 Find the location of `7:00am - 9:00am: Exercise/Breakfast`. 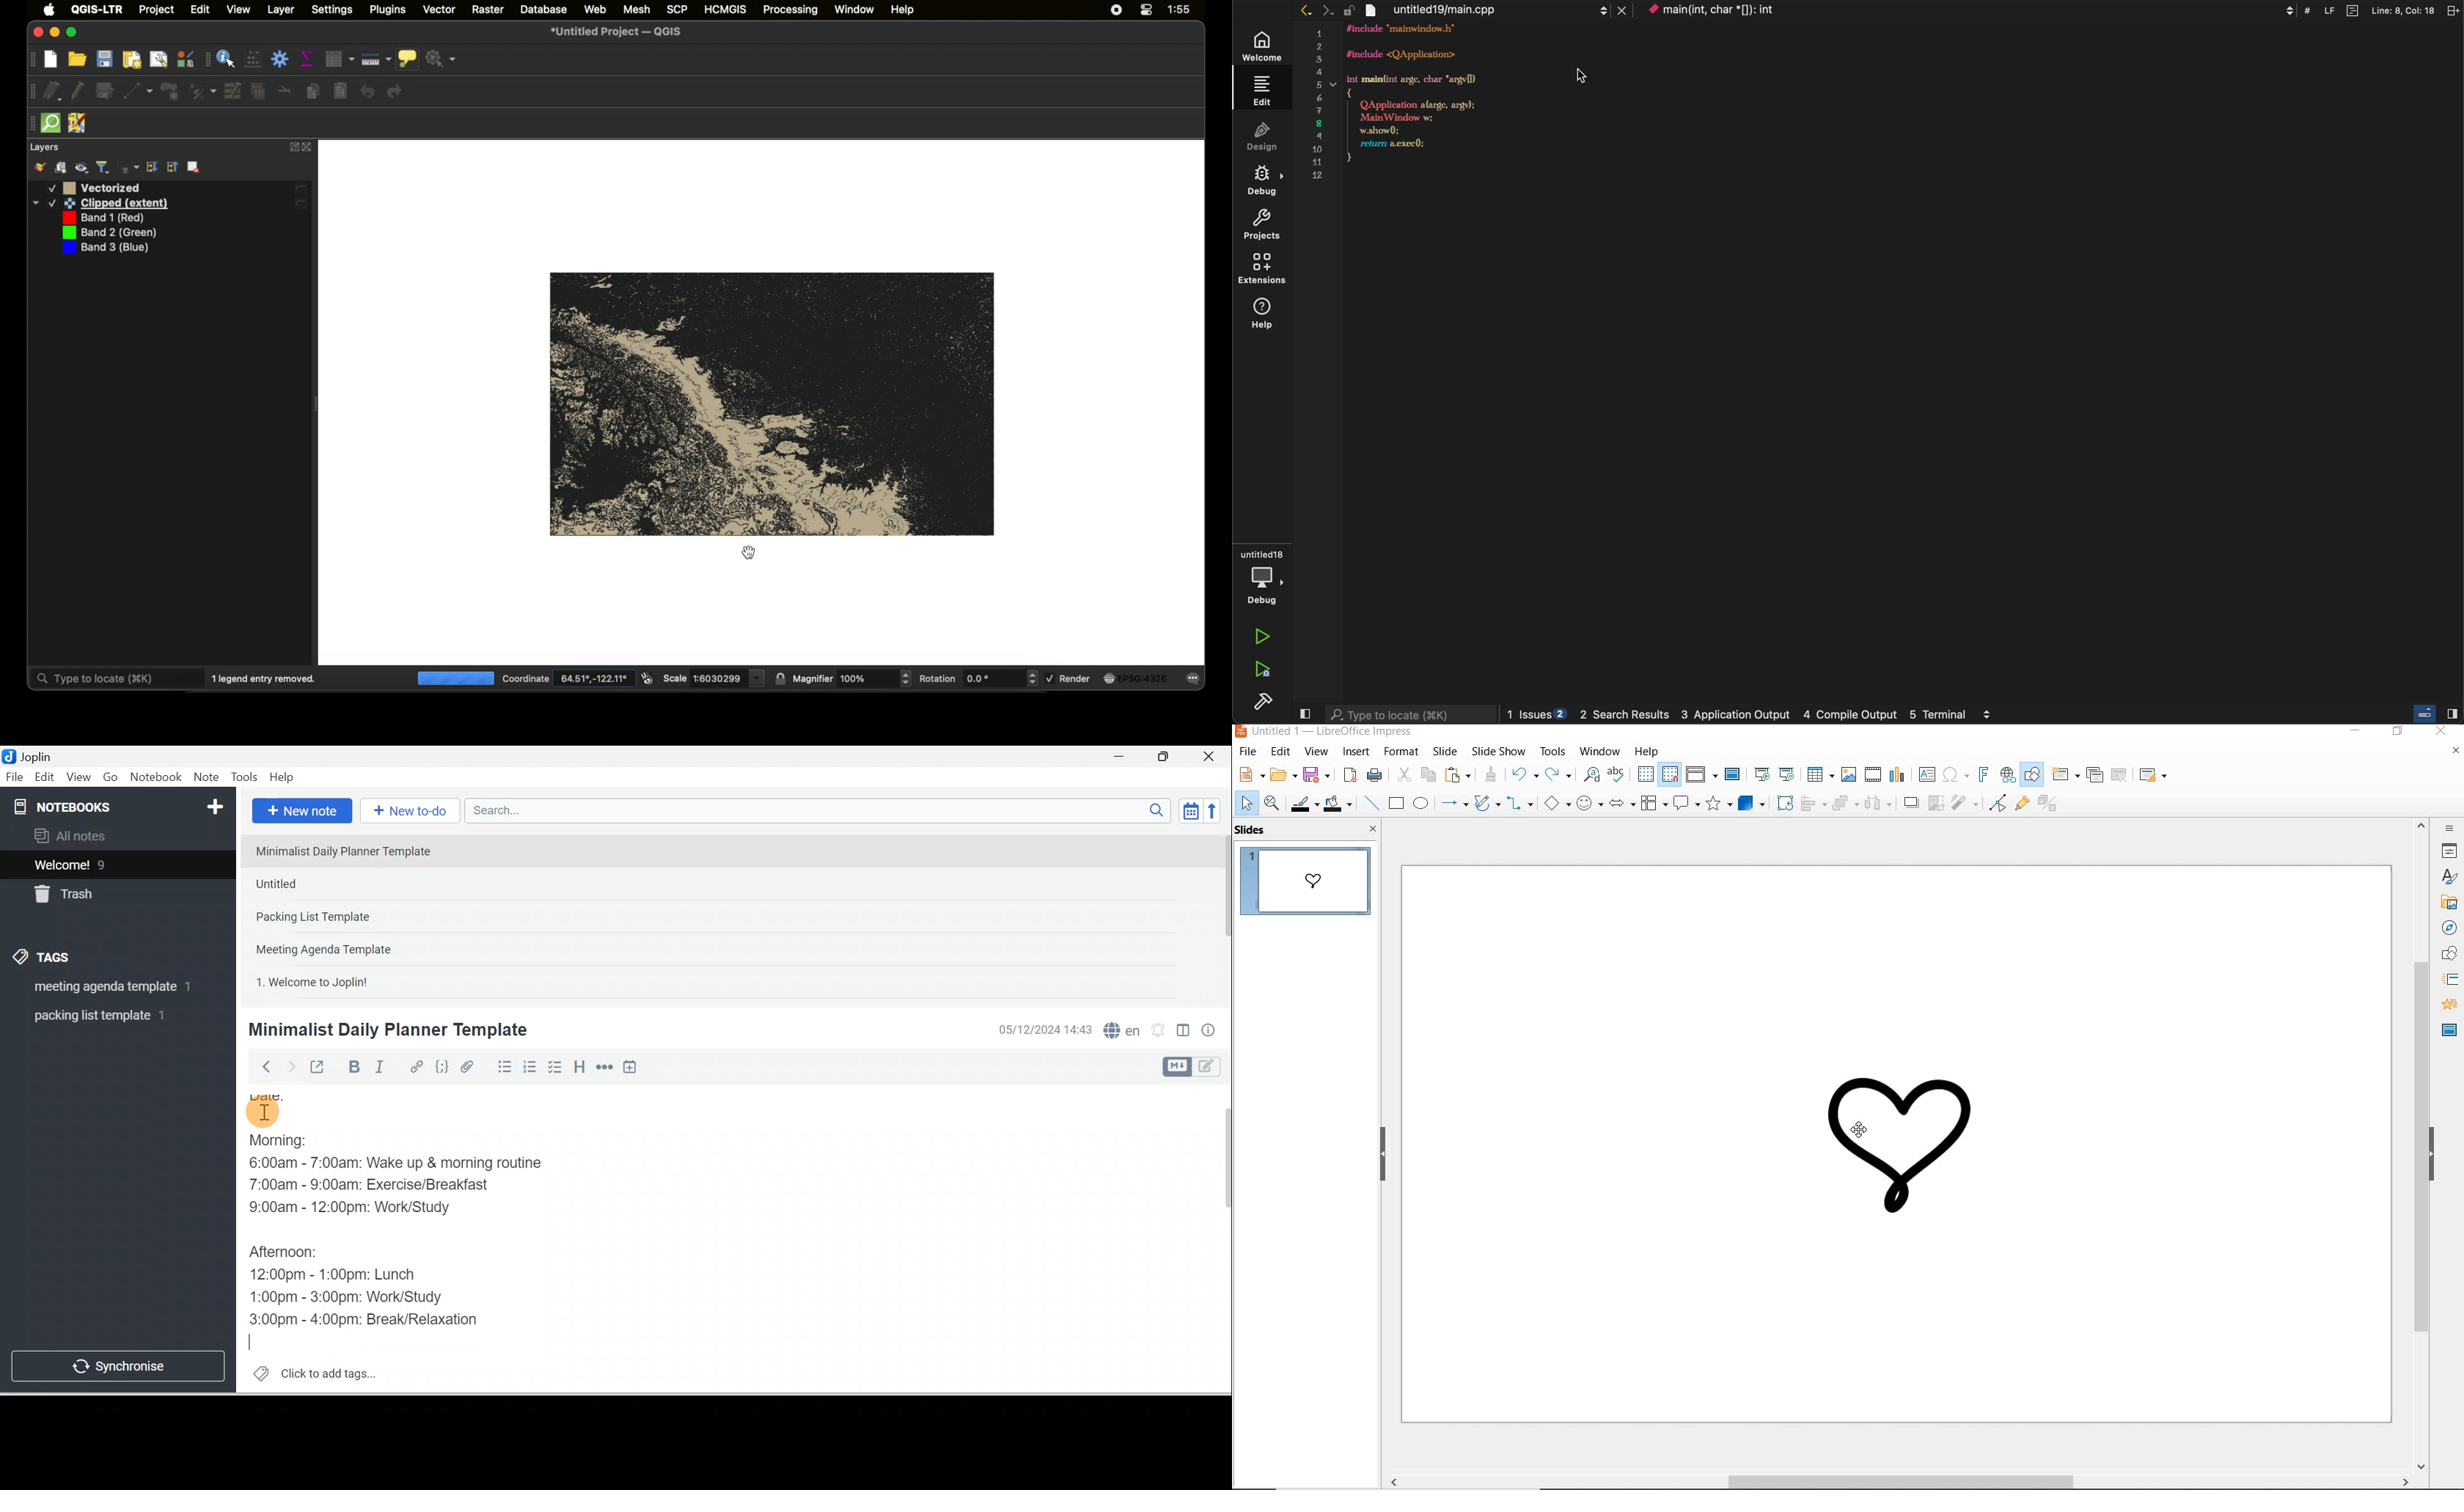

7:00am - 9:00am: Exercise/Breakfast is located at coordinates (384, 1185).